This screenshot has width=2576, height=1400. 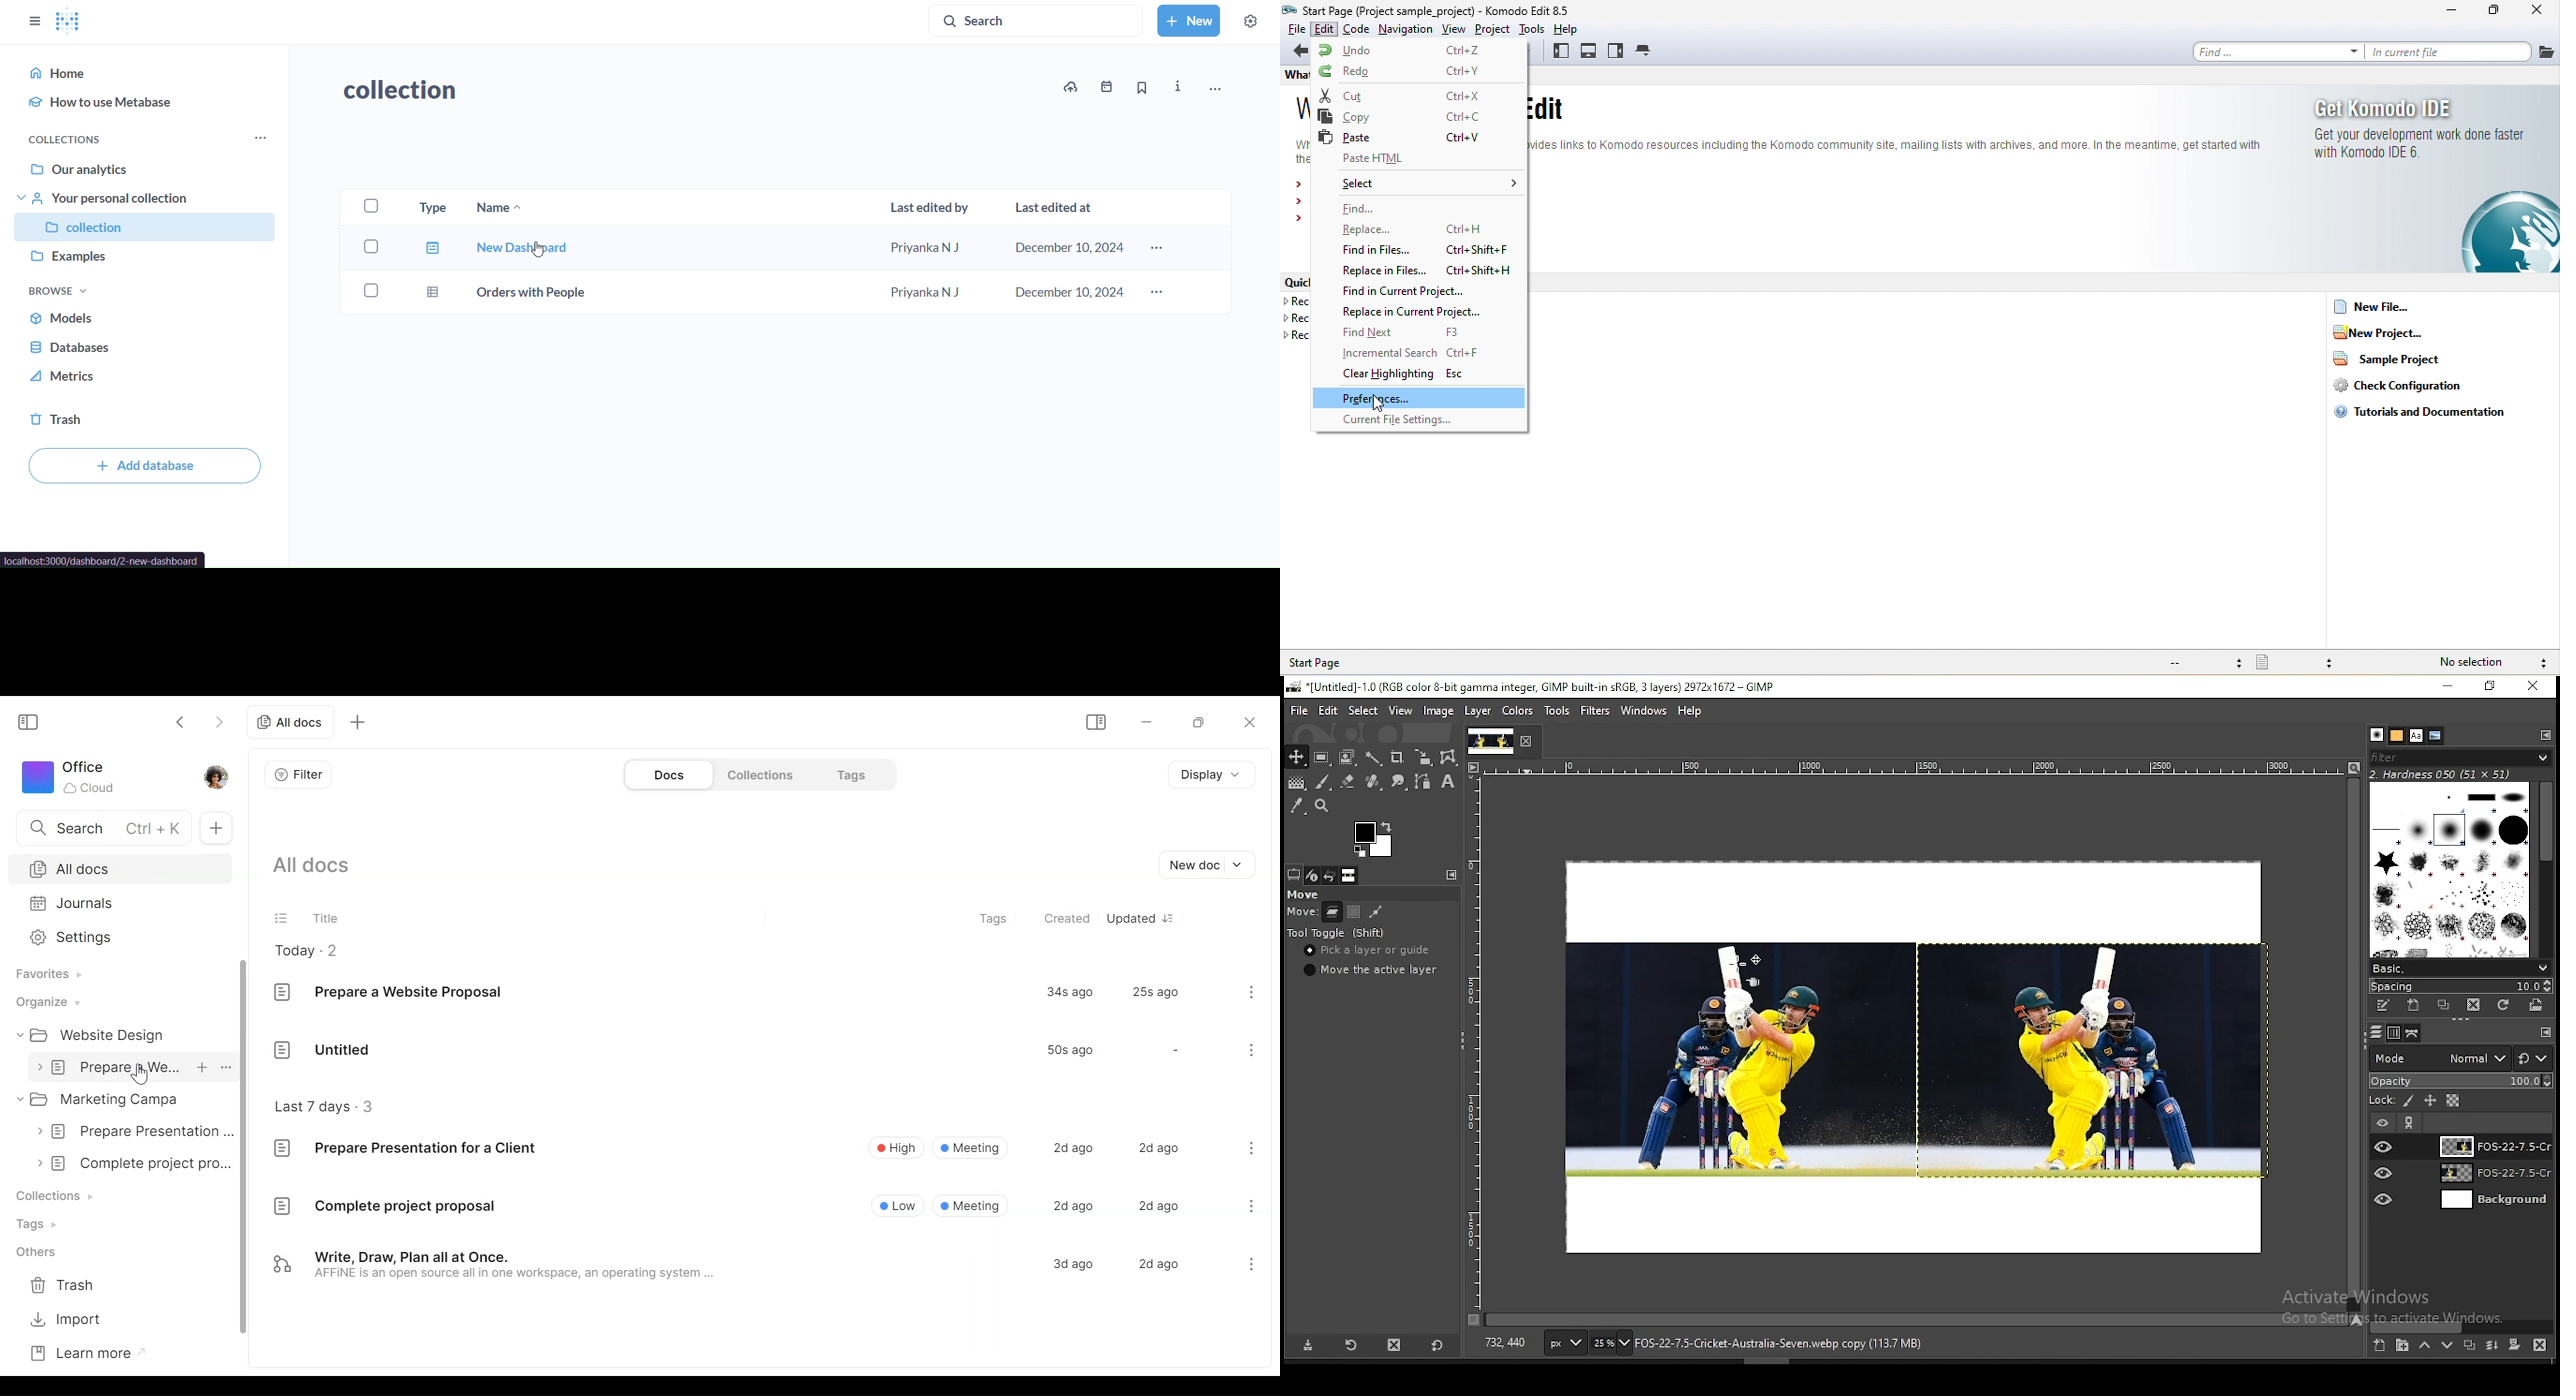 What do you see at coordinates (1156, 248) in the screenshot?
I see `more` at bounding box center [1156, 248].